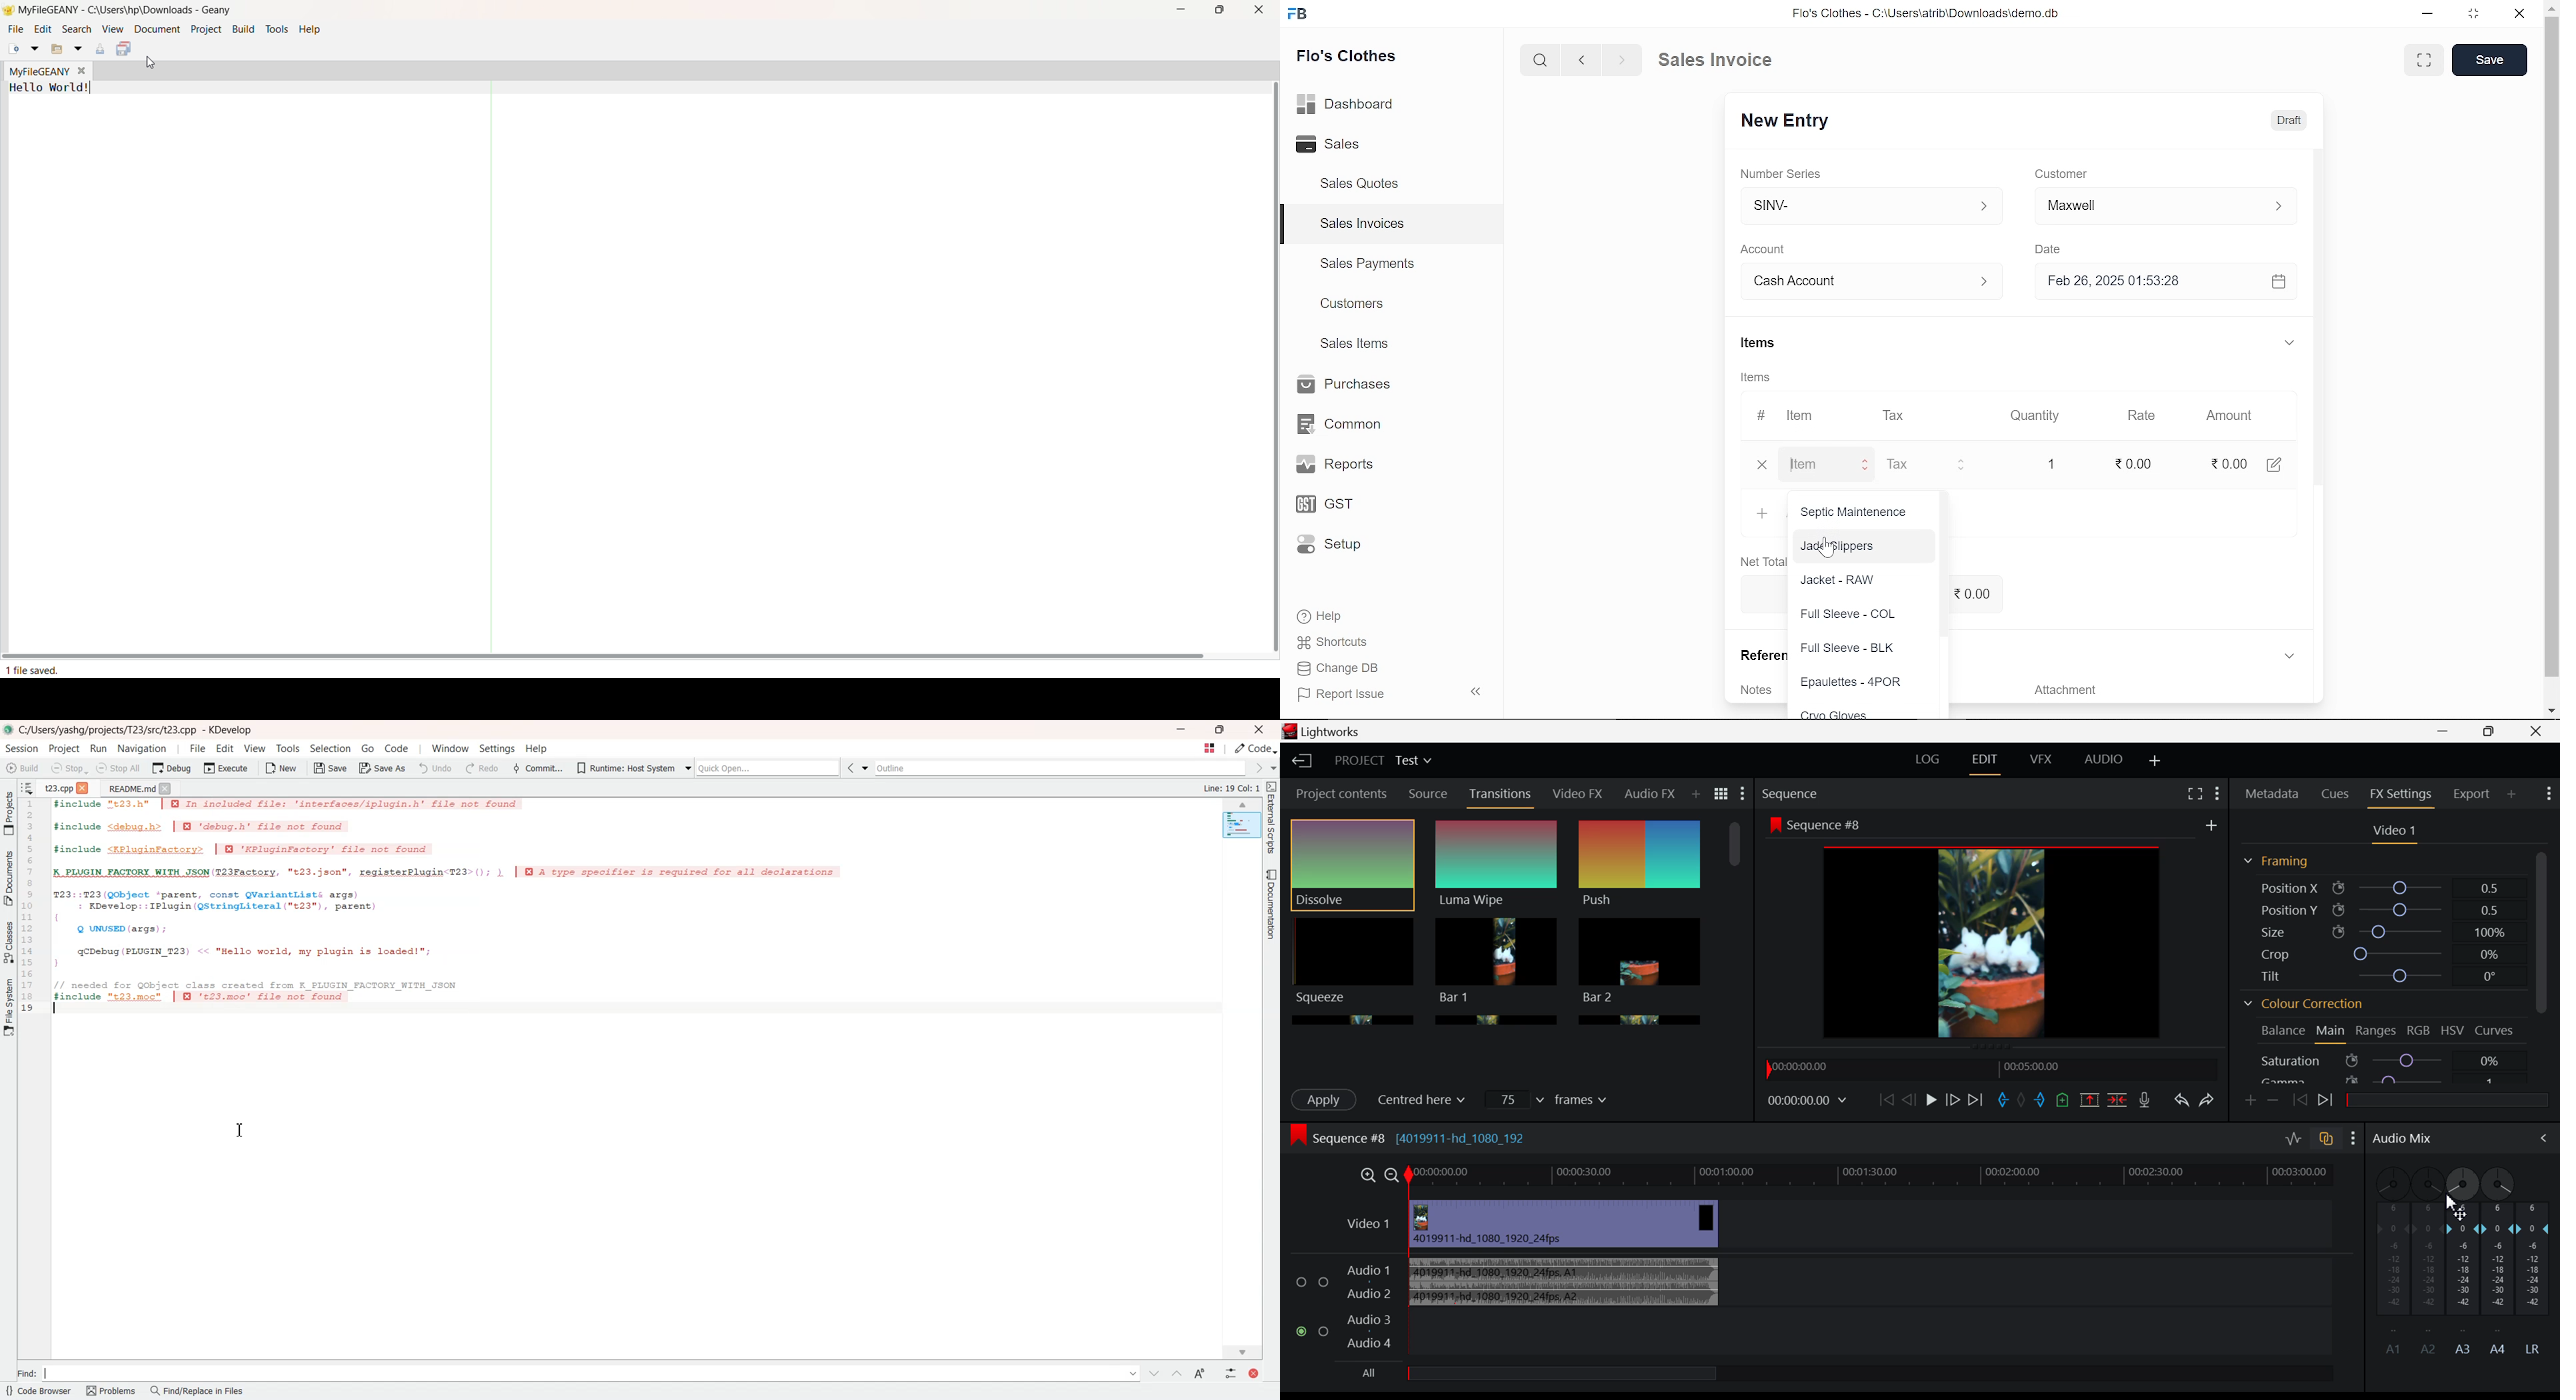 This screenshot has width=2576, height=1400. What do you see at coordinates (2231, 463) in the screenshot?
I see `0.00` at bounding box center [2231, 463].